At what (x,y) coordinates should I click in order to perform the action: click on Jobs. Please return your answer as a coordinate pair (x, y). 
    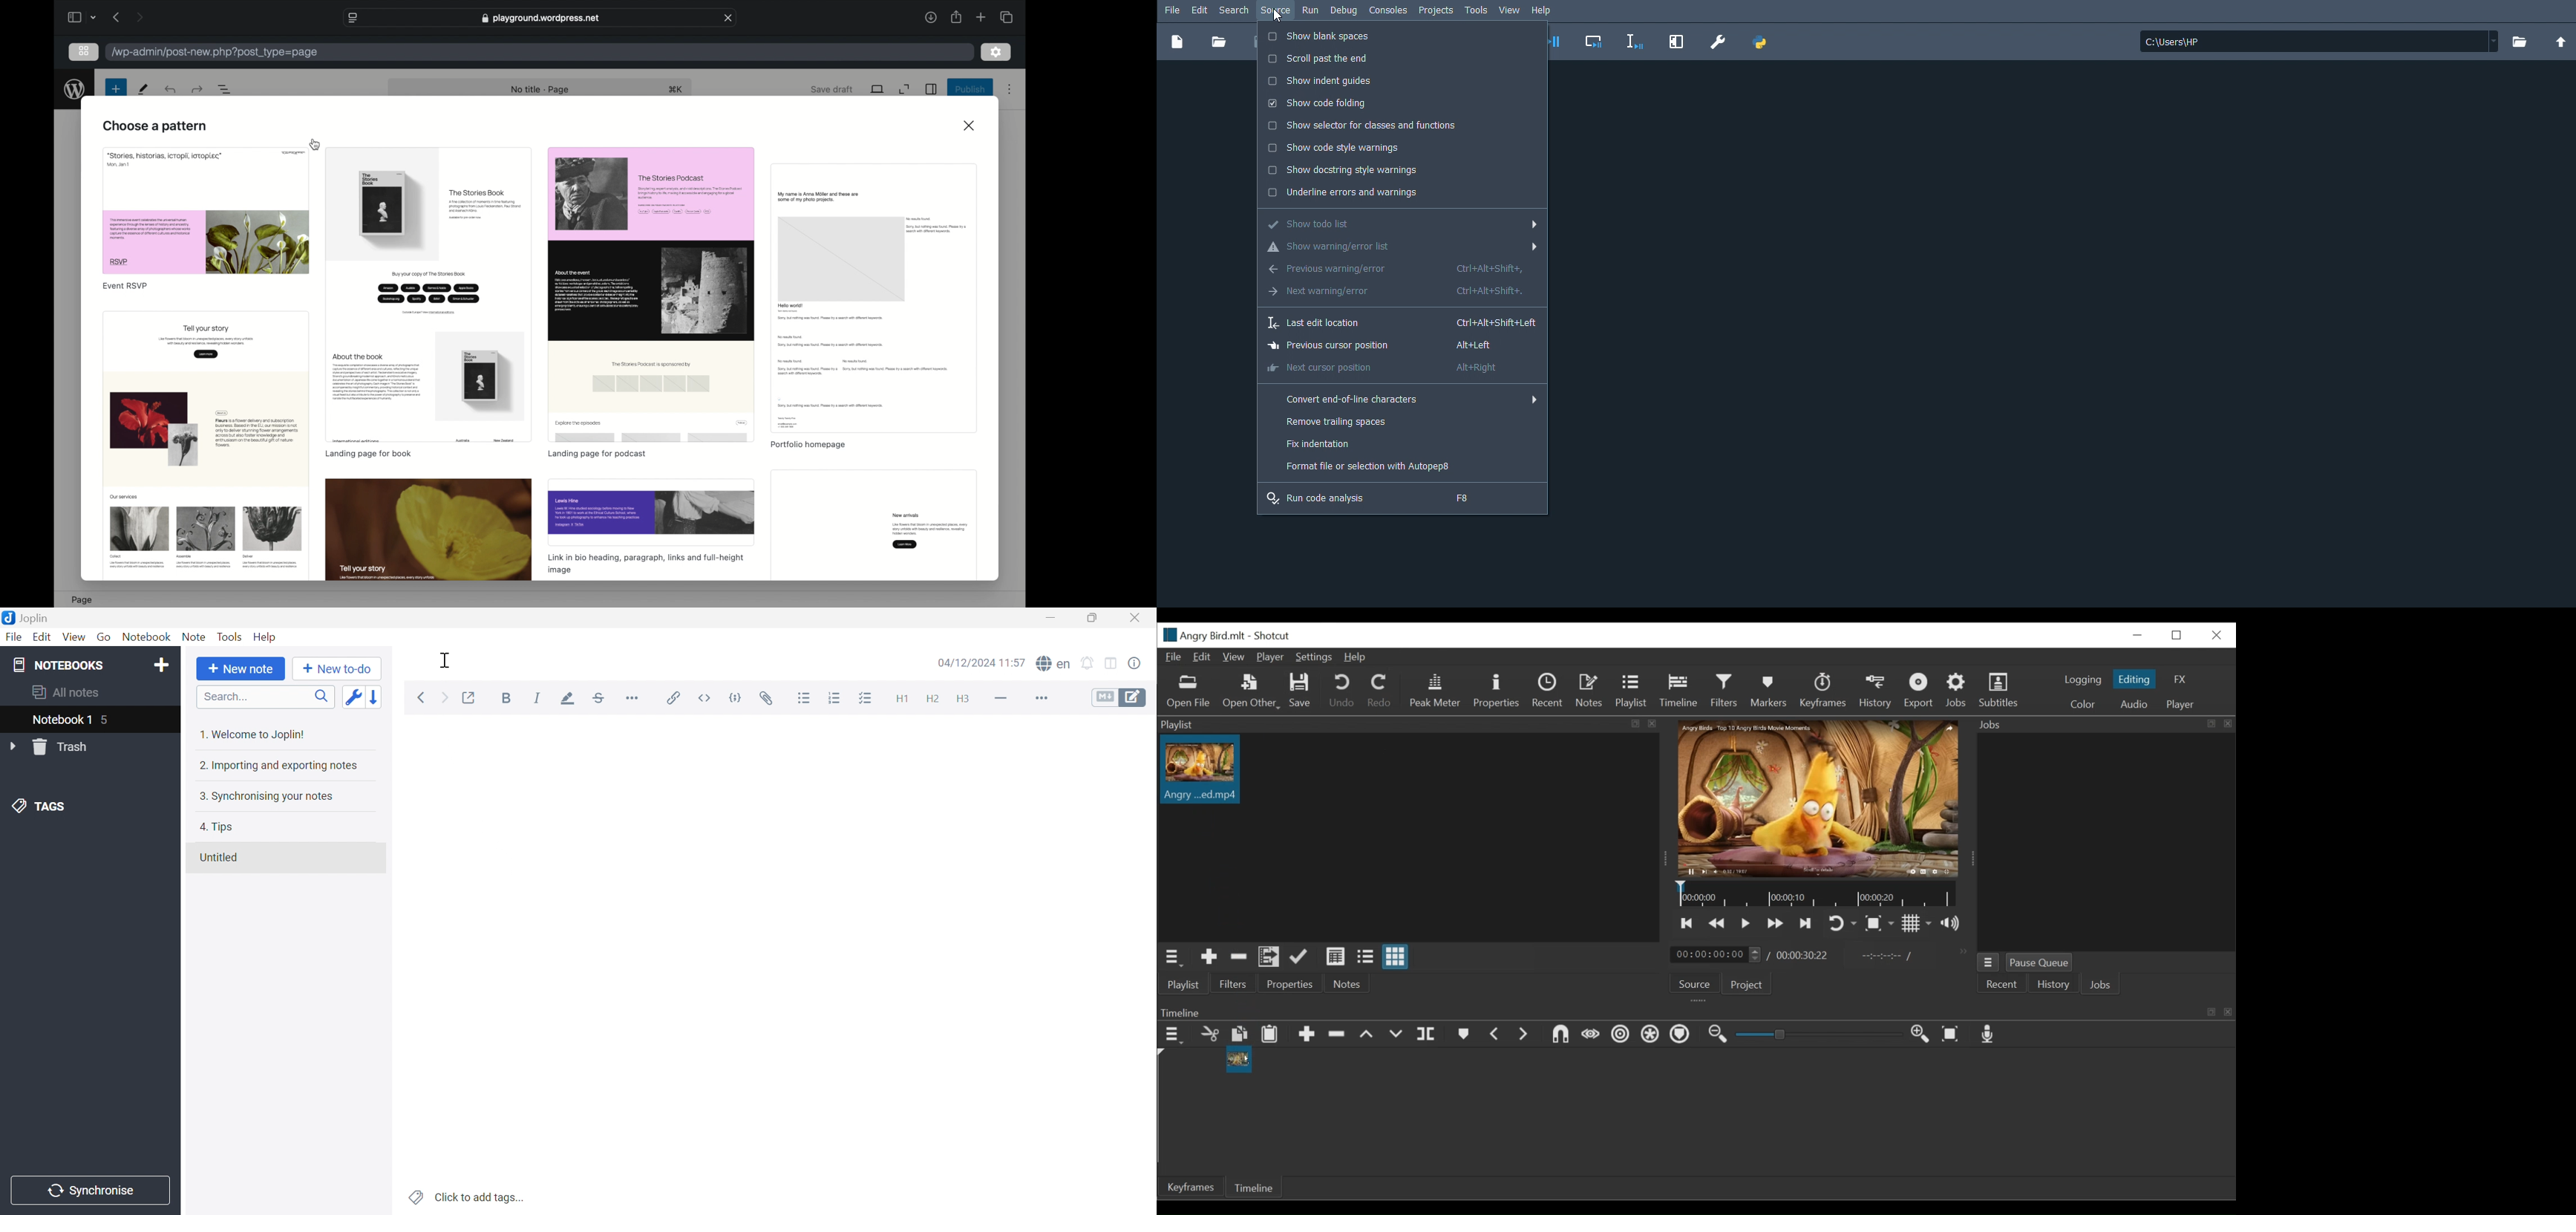
    Looking at the image, I should click on (1956, 690).